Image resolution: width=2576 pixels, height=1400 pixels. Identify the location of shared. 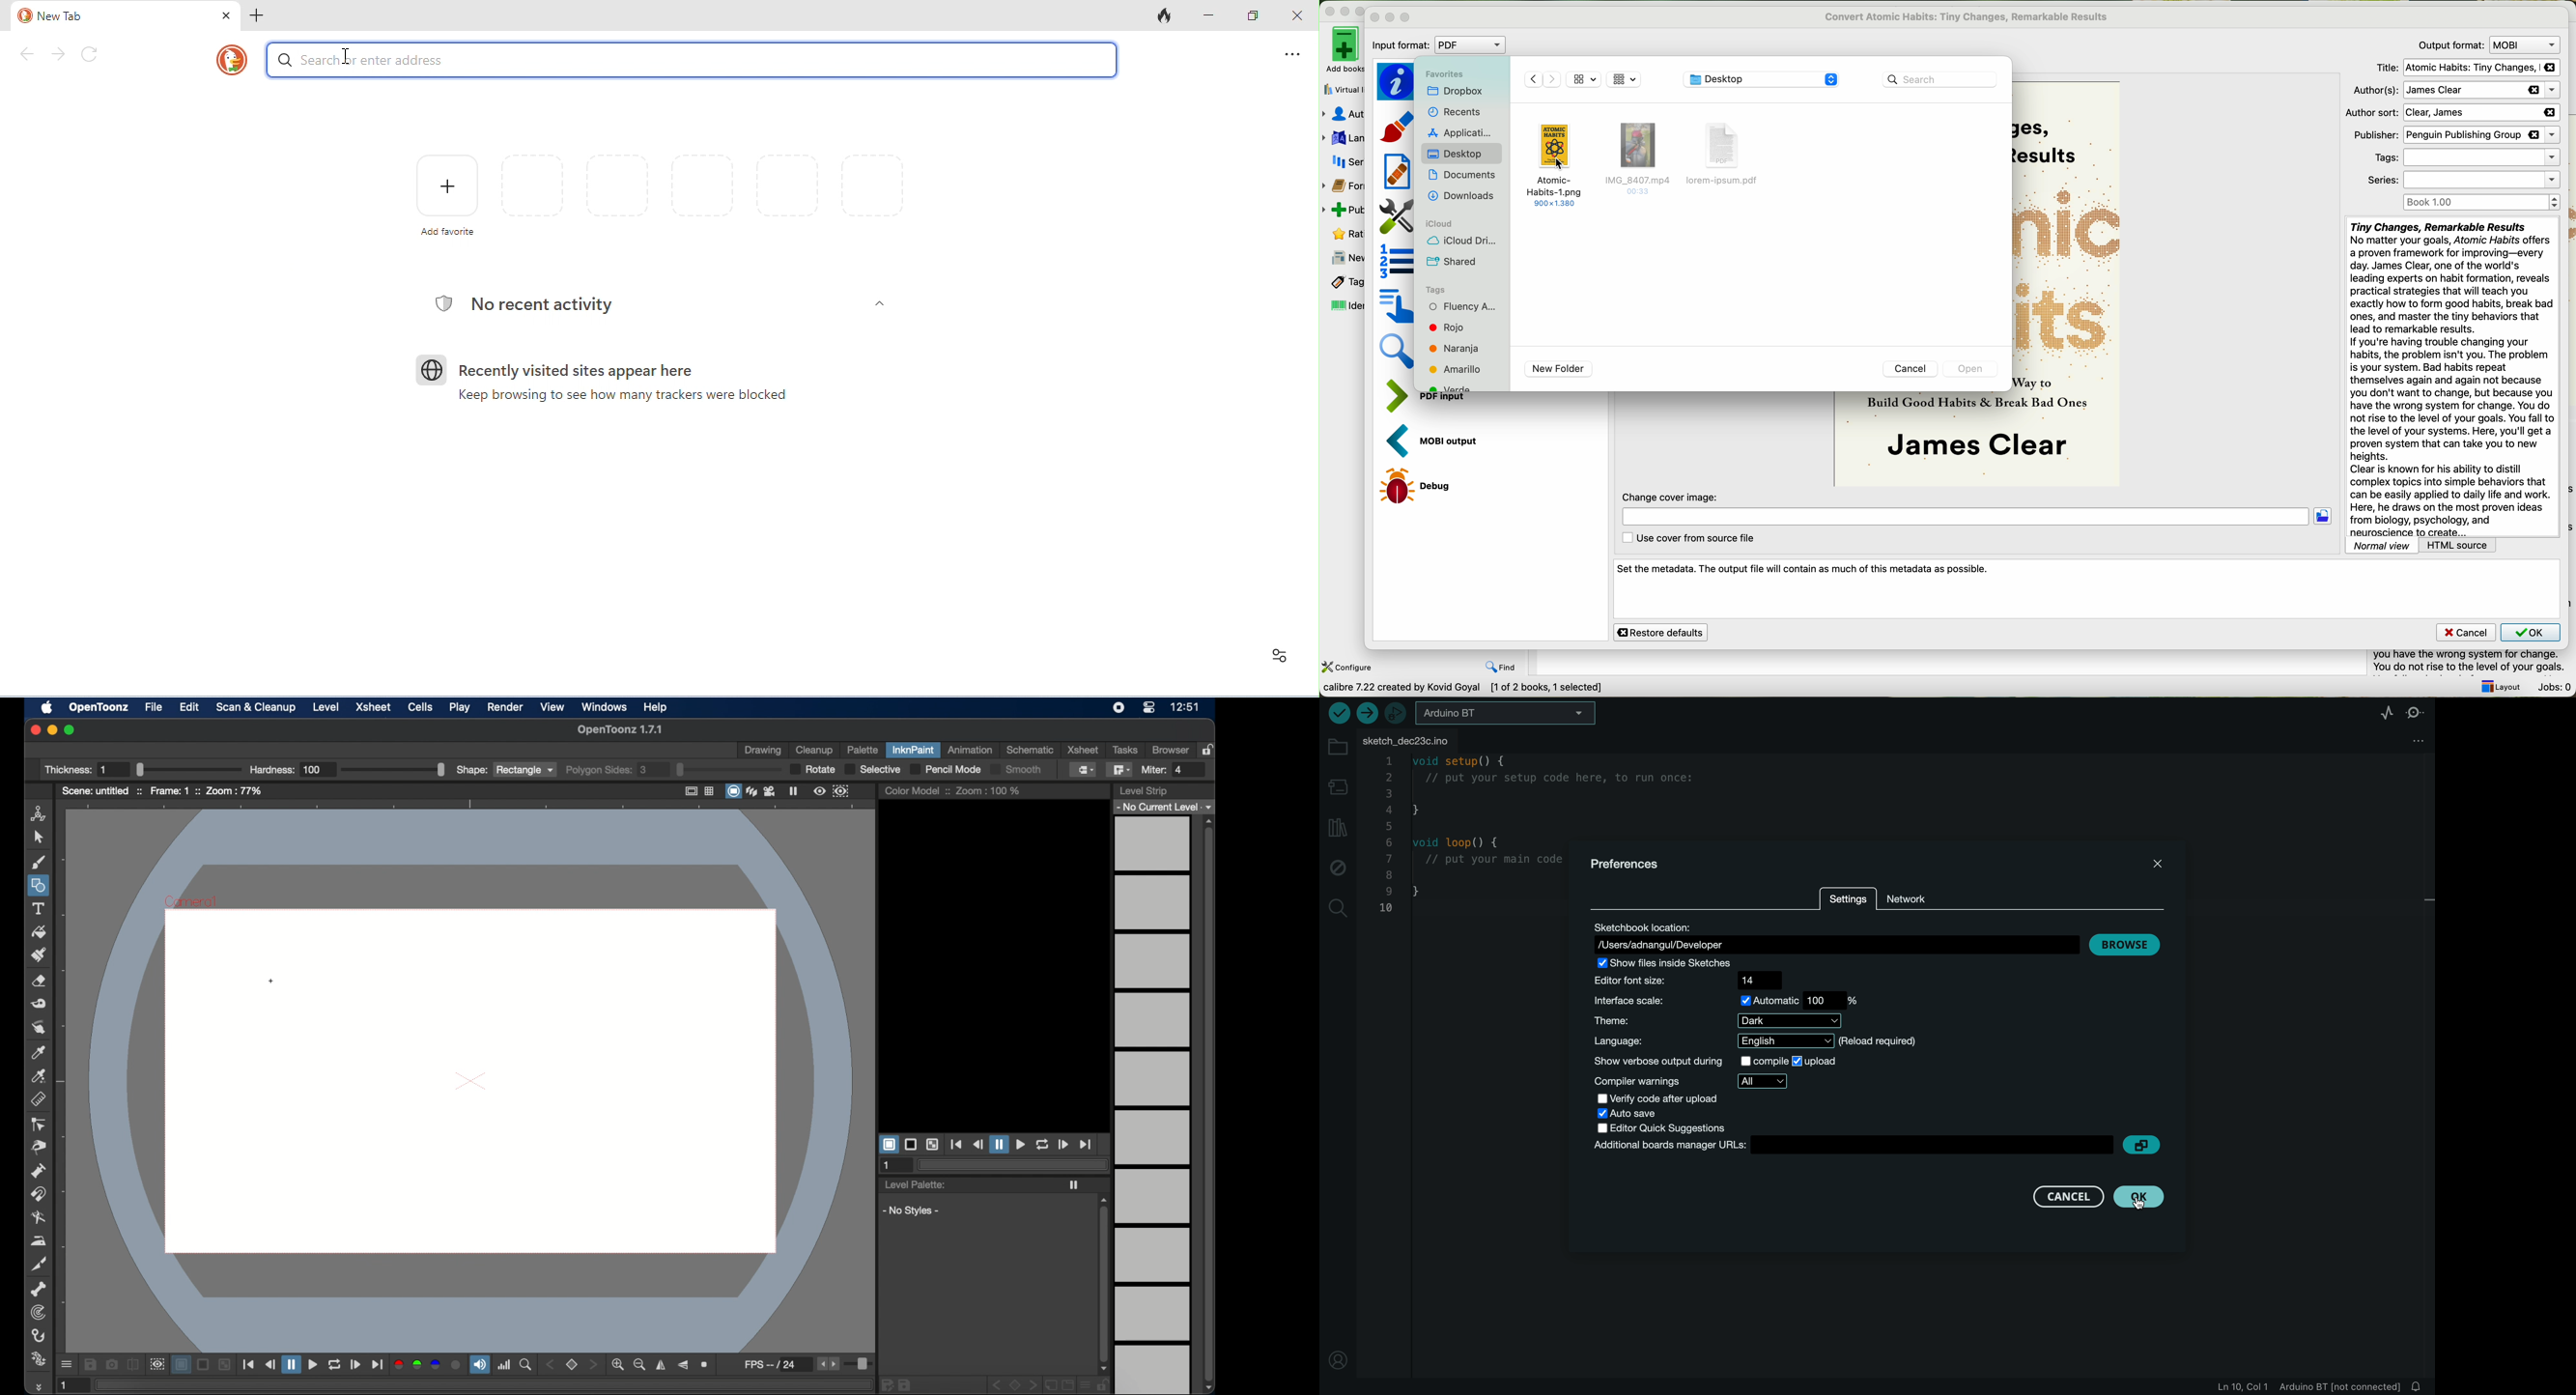
(1454, 262).